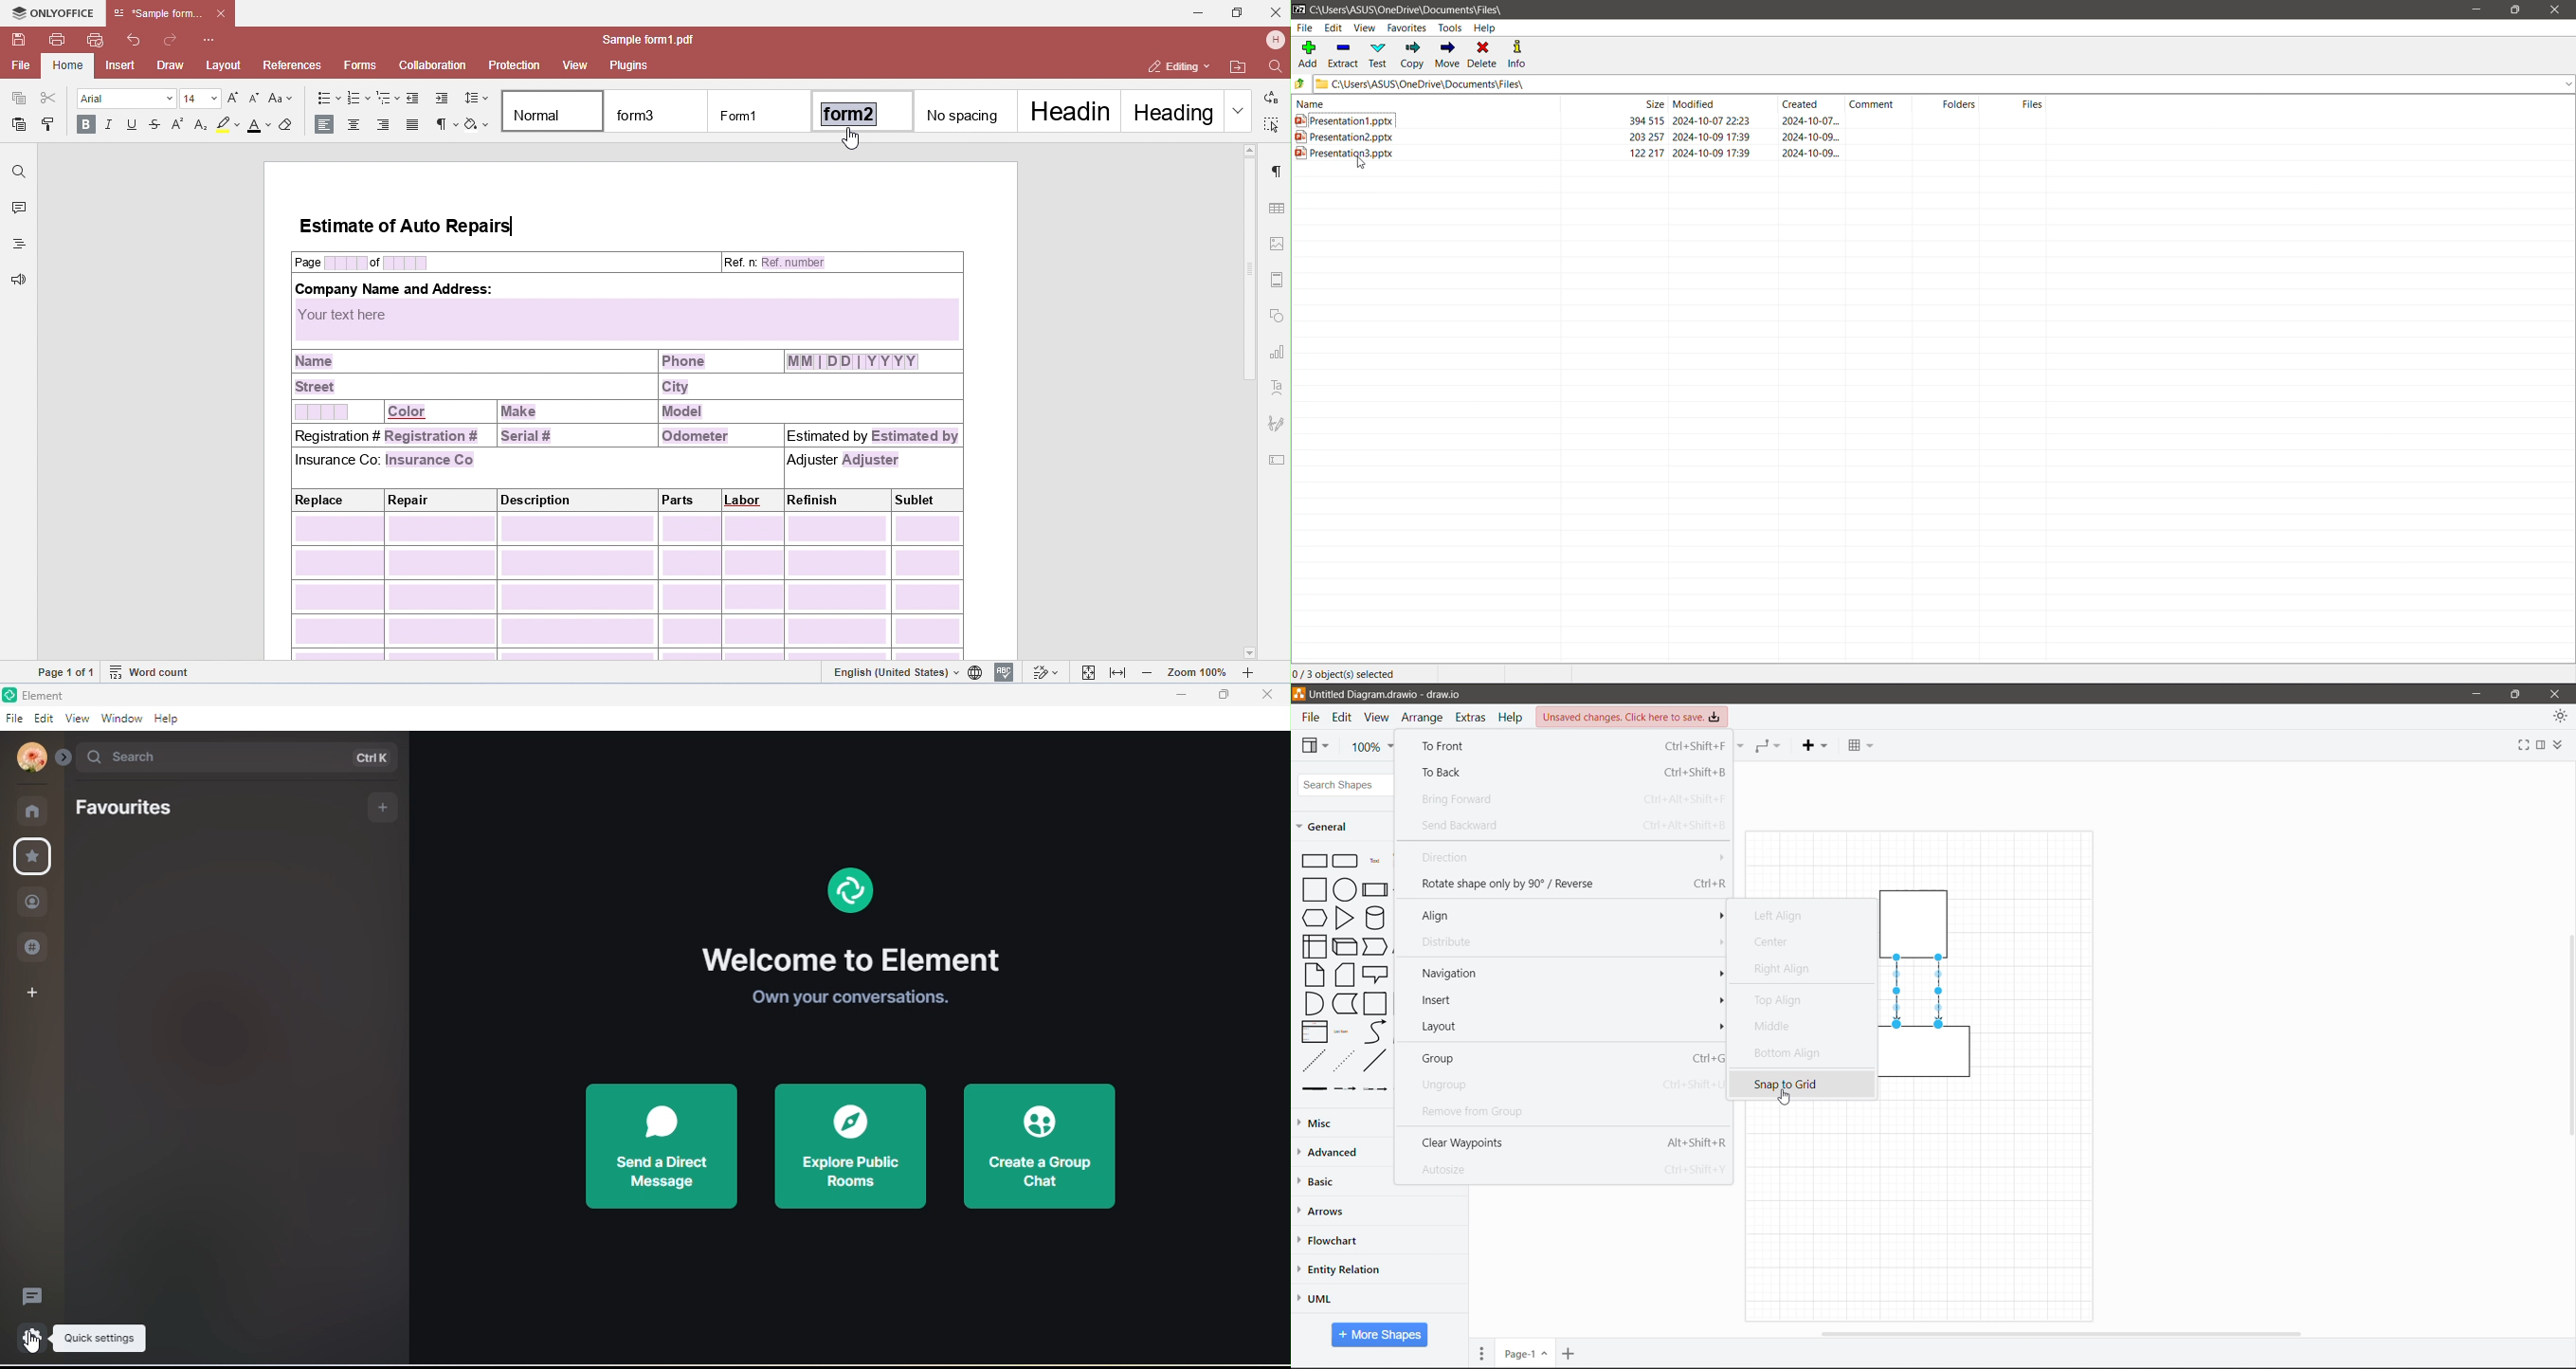 The height and width of the screenshot is (1372, 2576). I want to click on tool tips, so click(99, 1340).